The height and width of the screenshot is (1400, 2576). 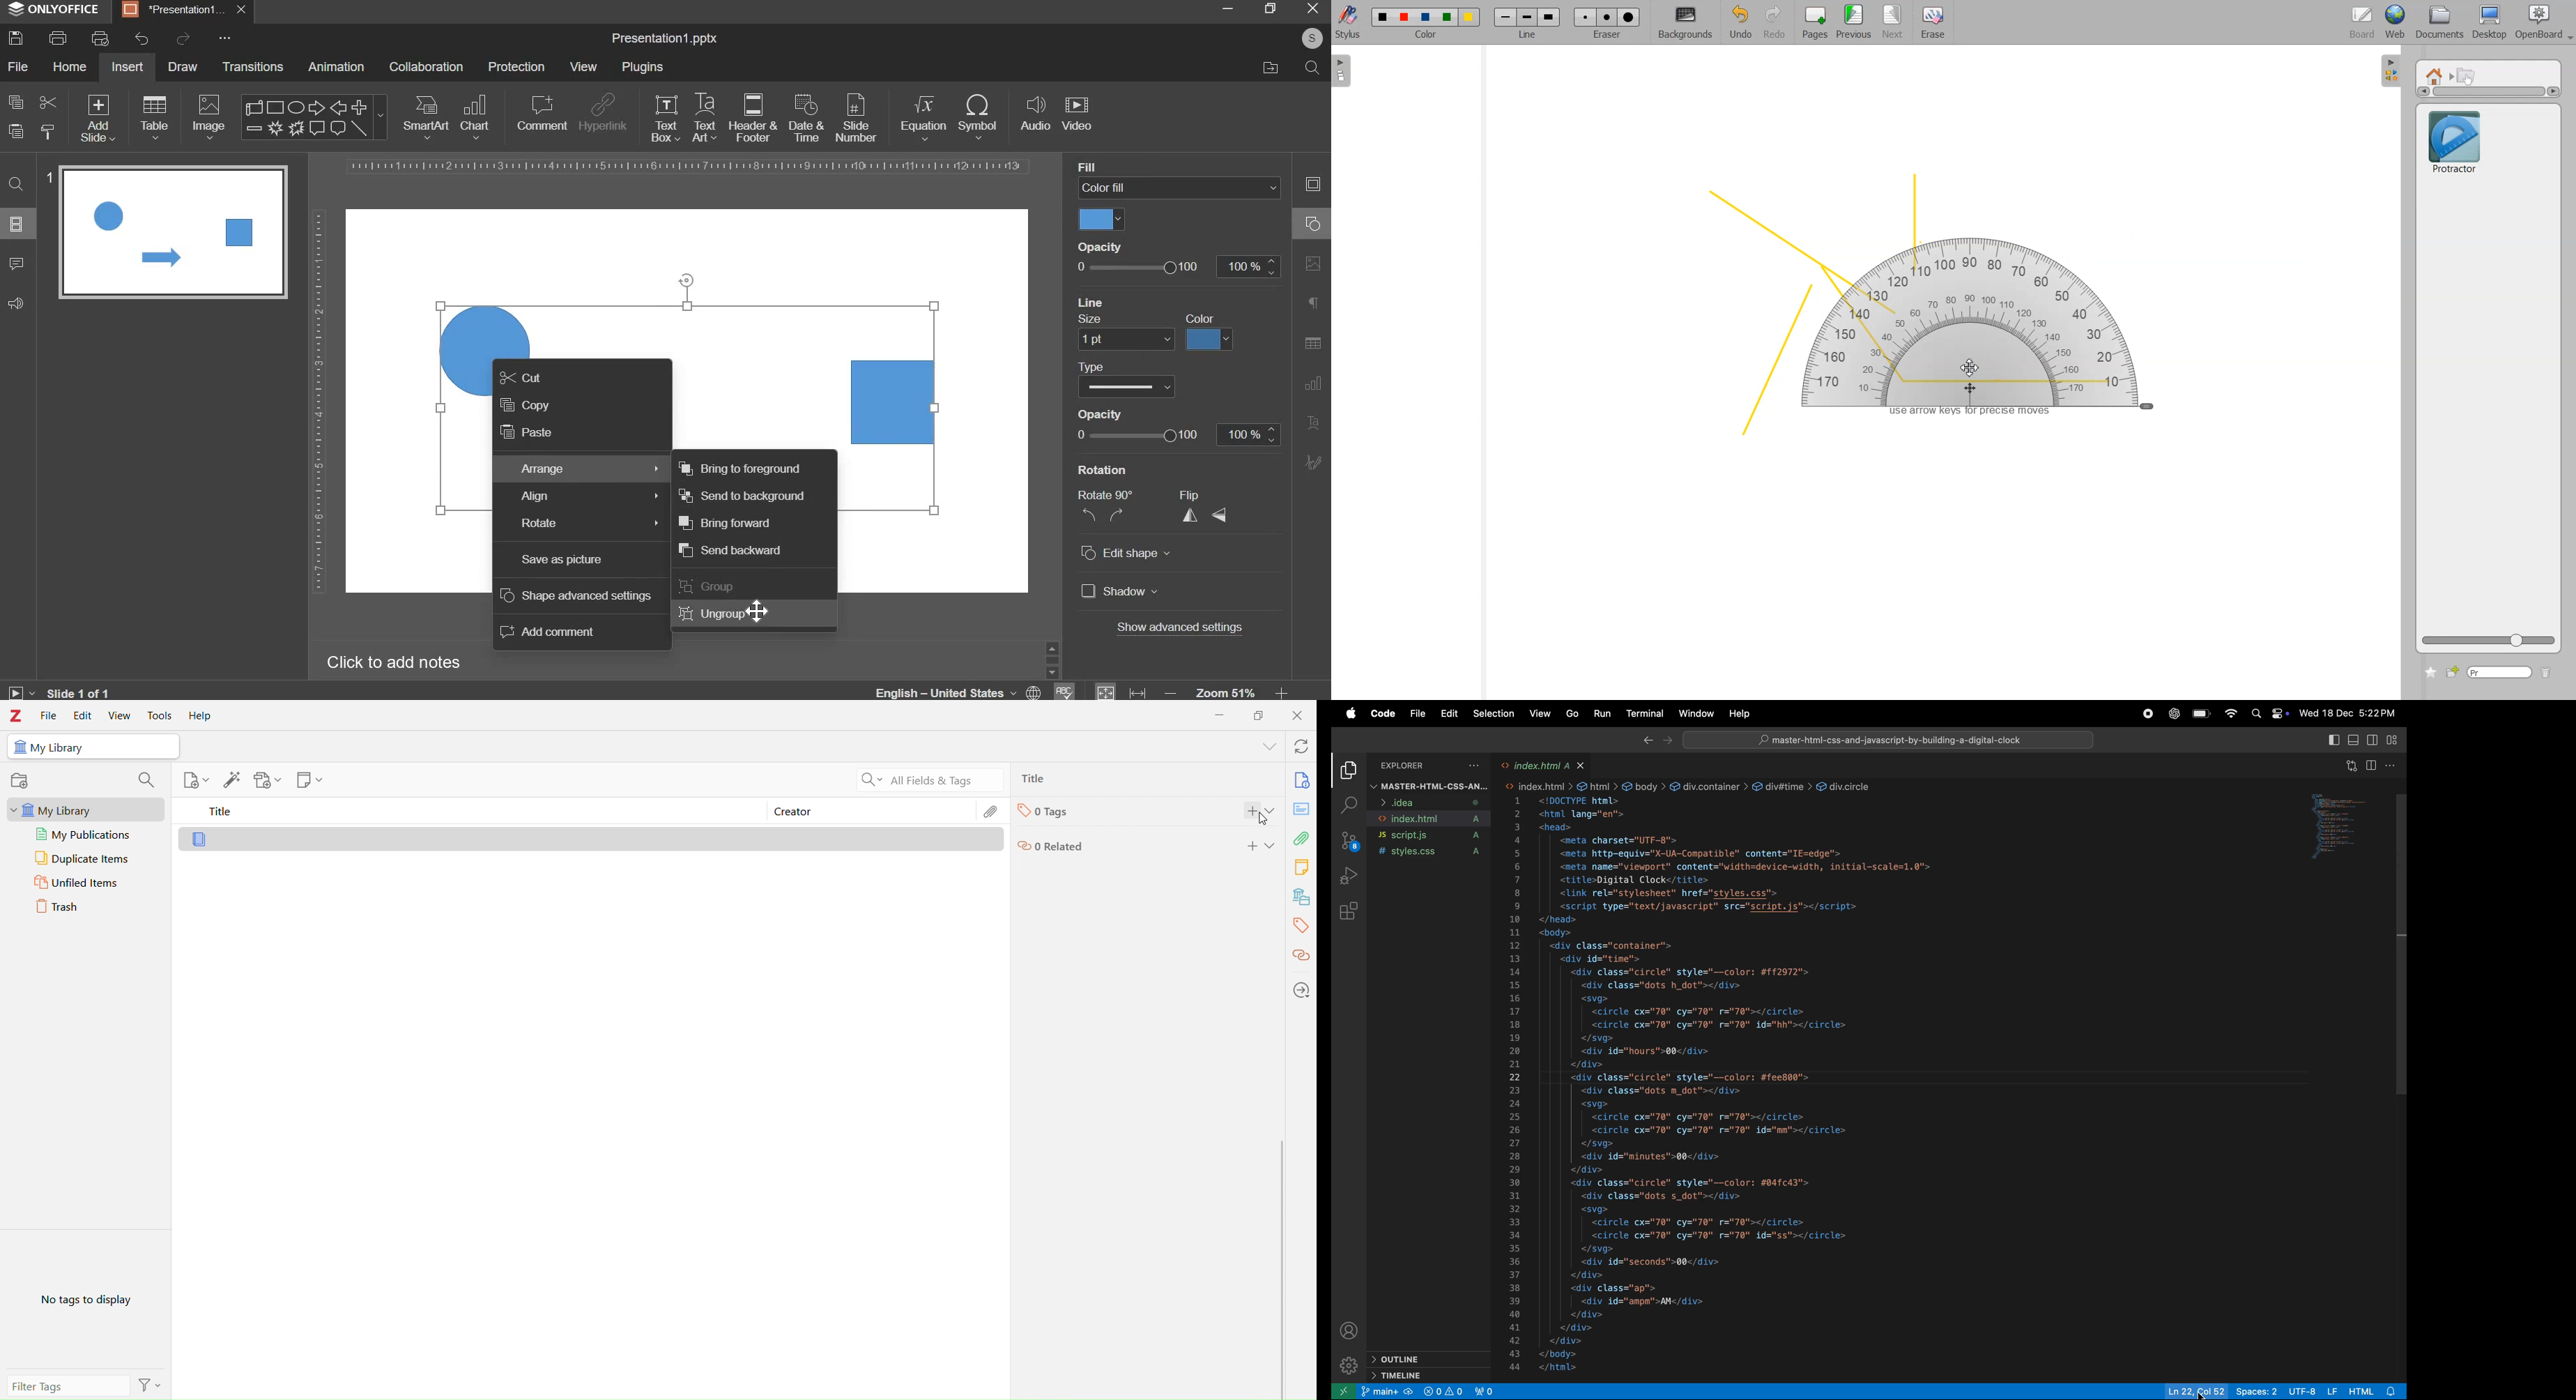 What do you see at coordinates (516, 66) in the screenshot?
I see `protection` at bounding box center [516, 66].